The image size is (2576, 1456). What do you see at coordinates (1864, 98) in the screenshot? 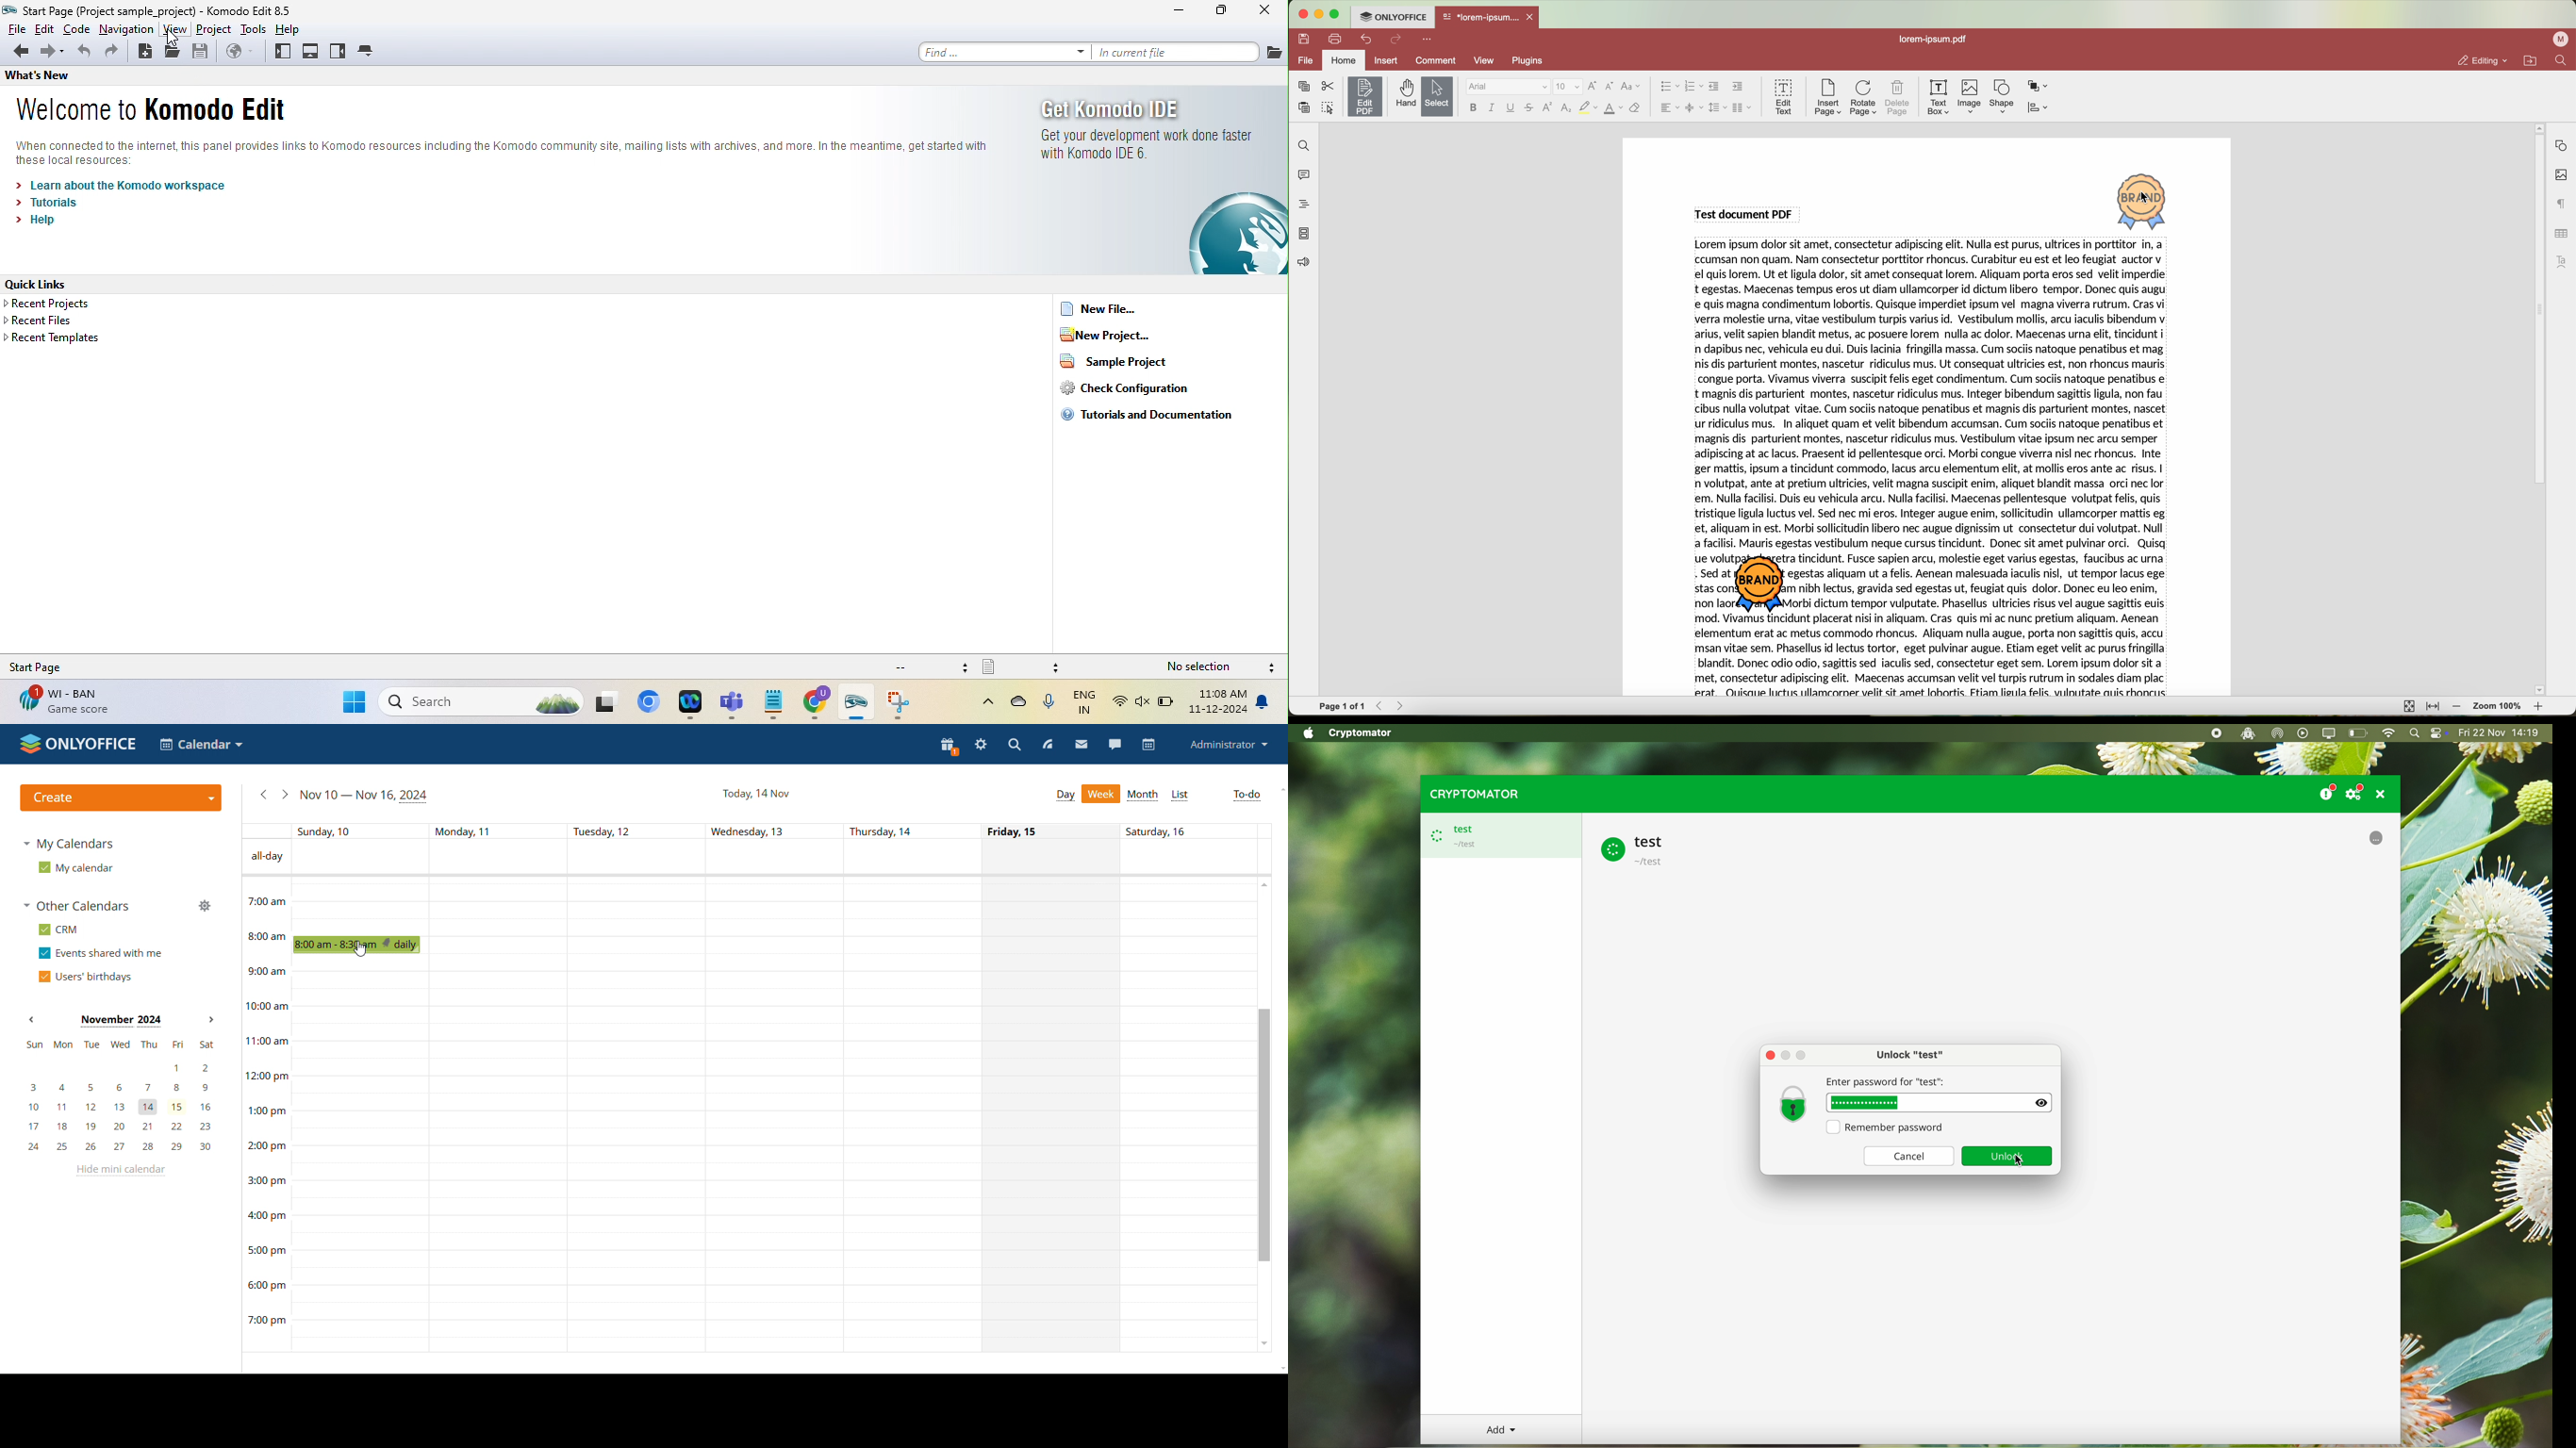
I see `rotate page` at bounding box center [1864, 98].